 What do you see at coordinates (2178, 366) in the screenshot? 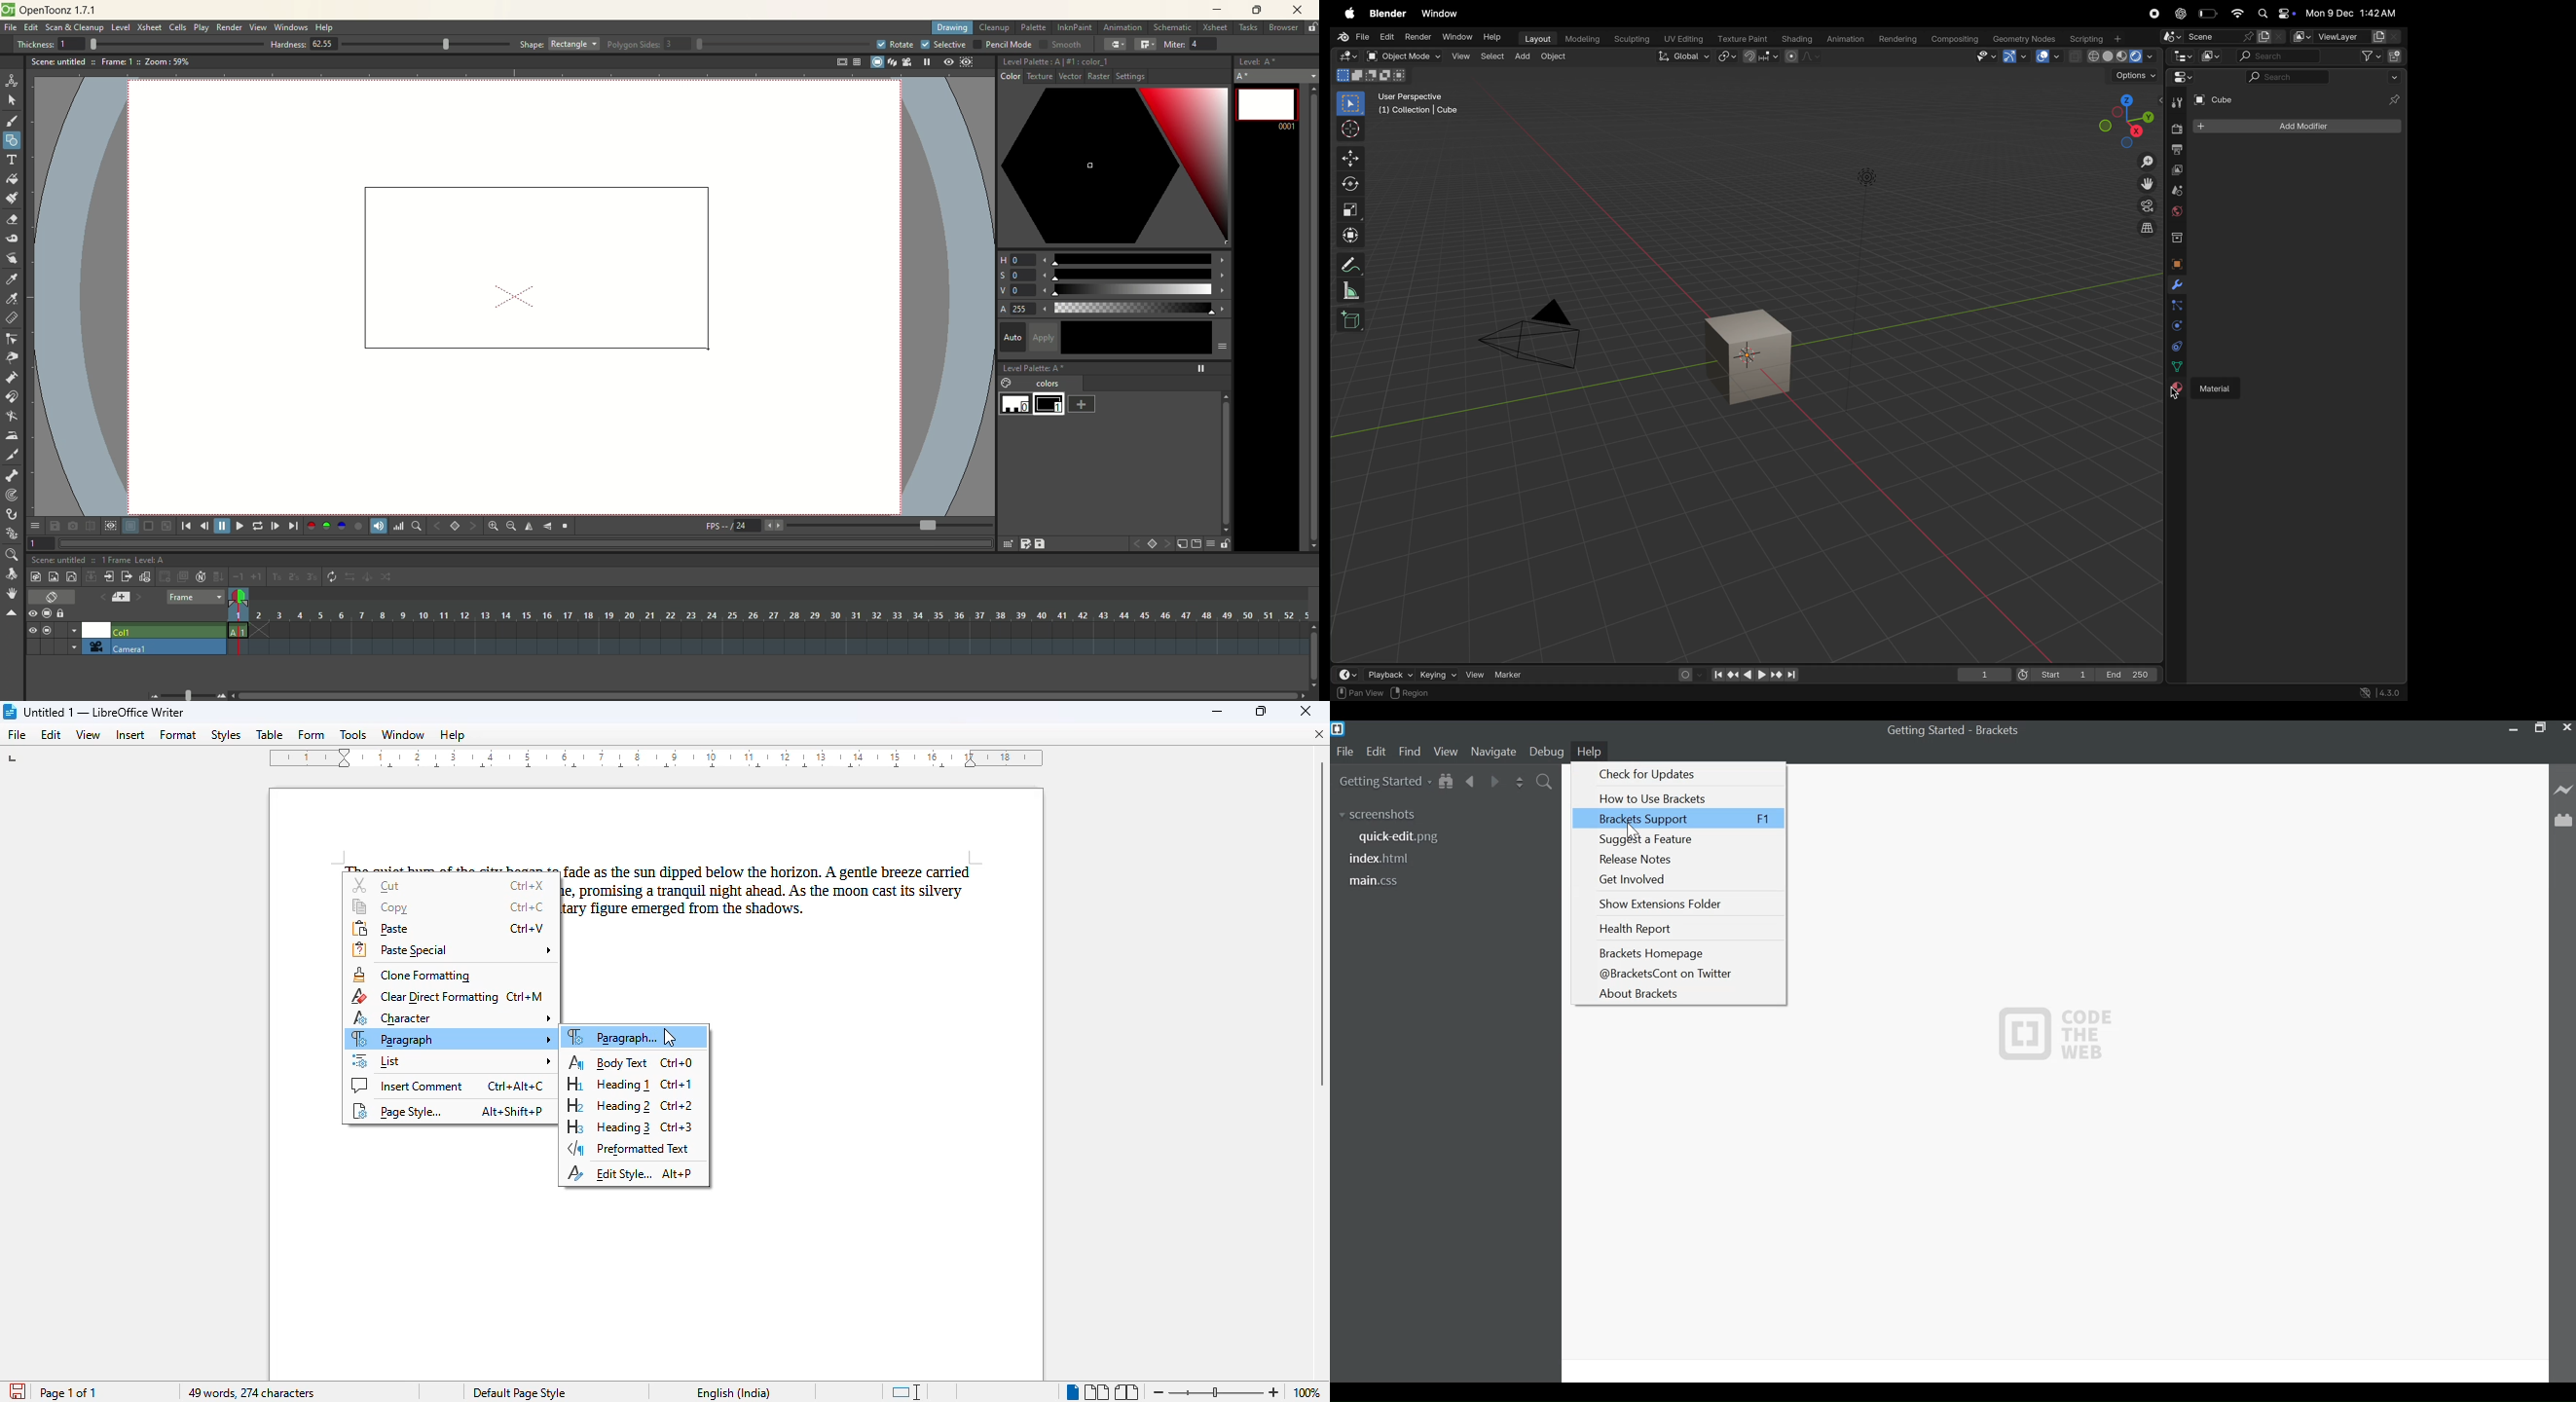
I see `data` at bounding box center [2178, 366].